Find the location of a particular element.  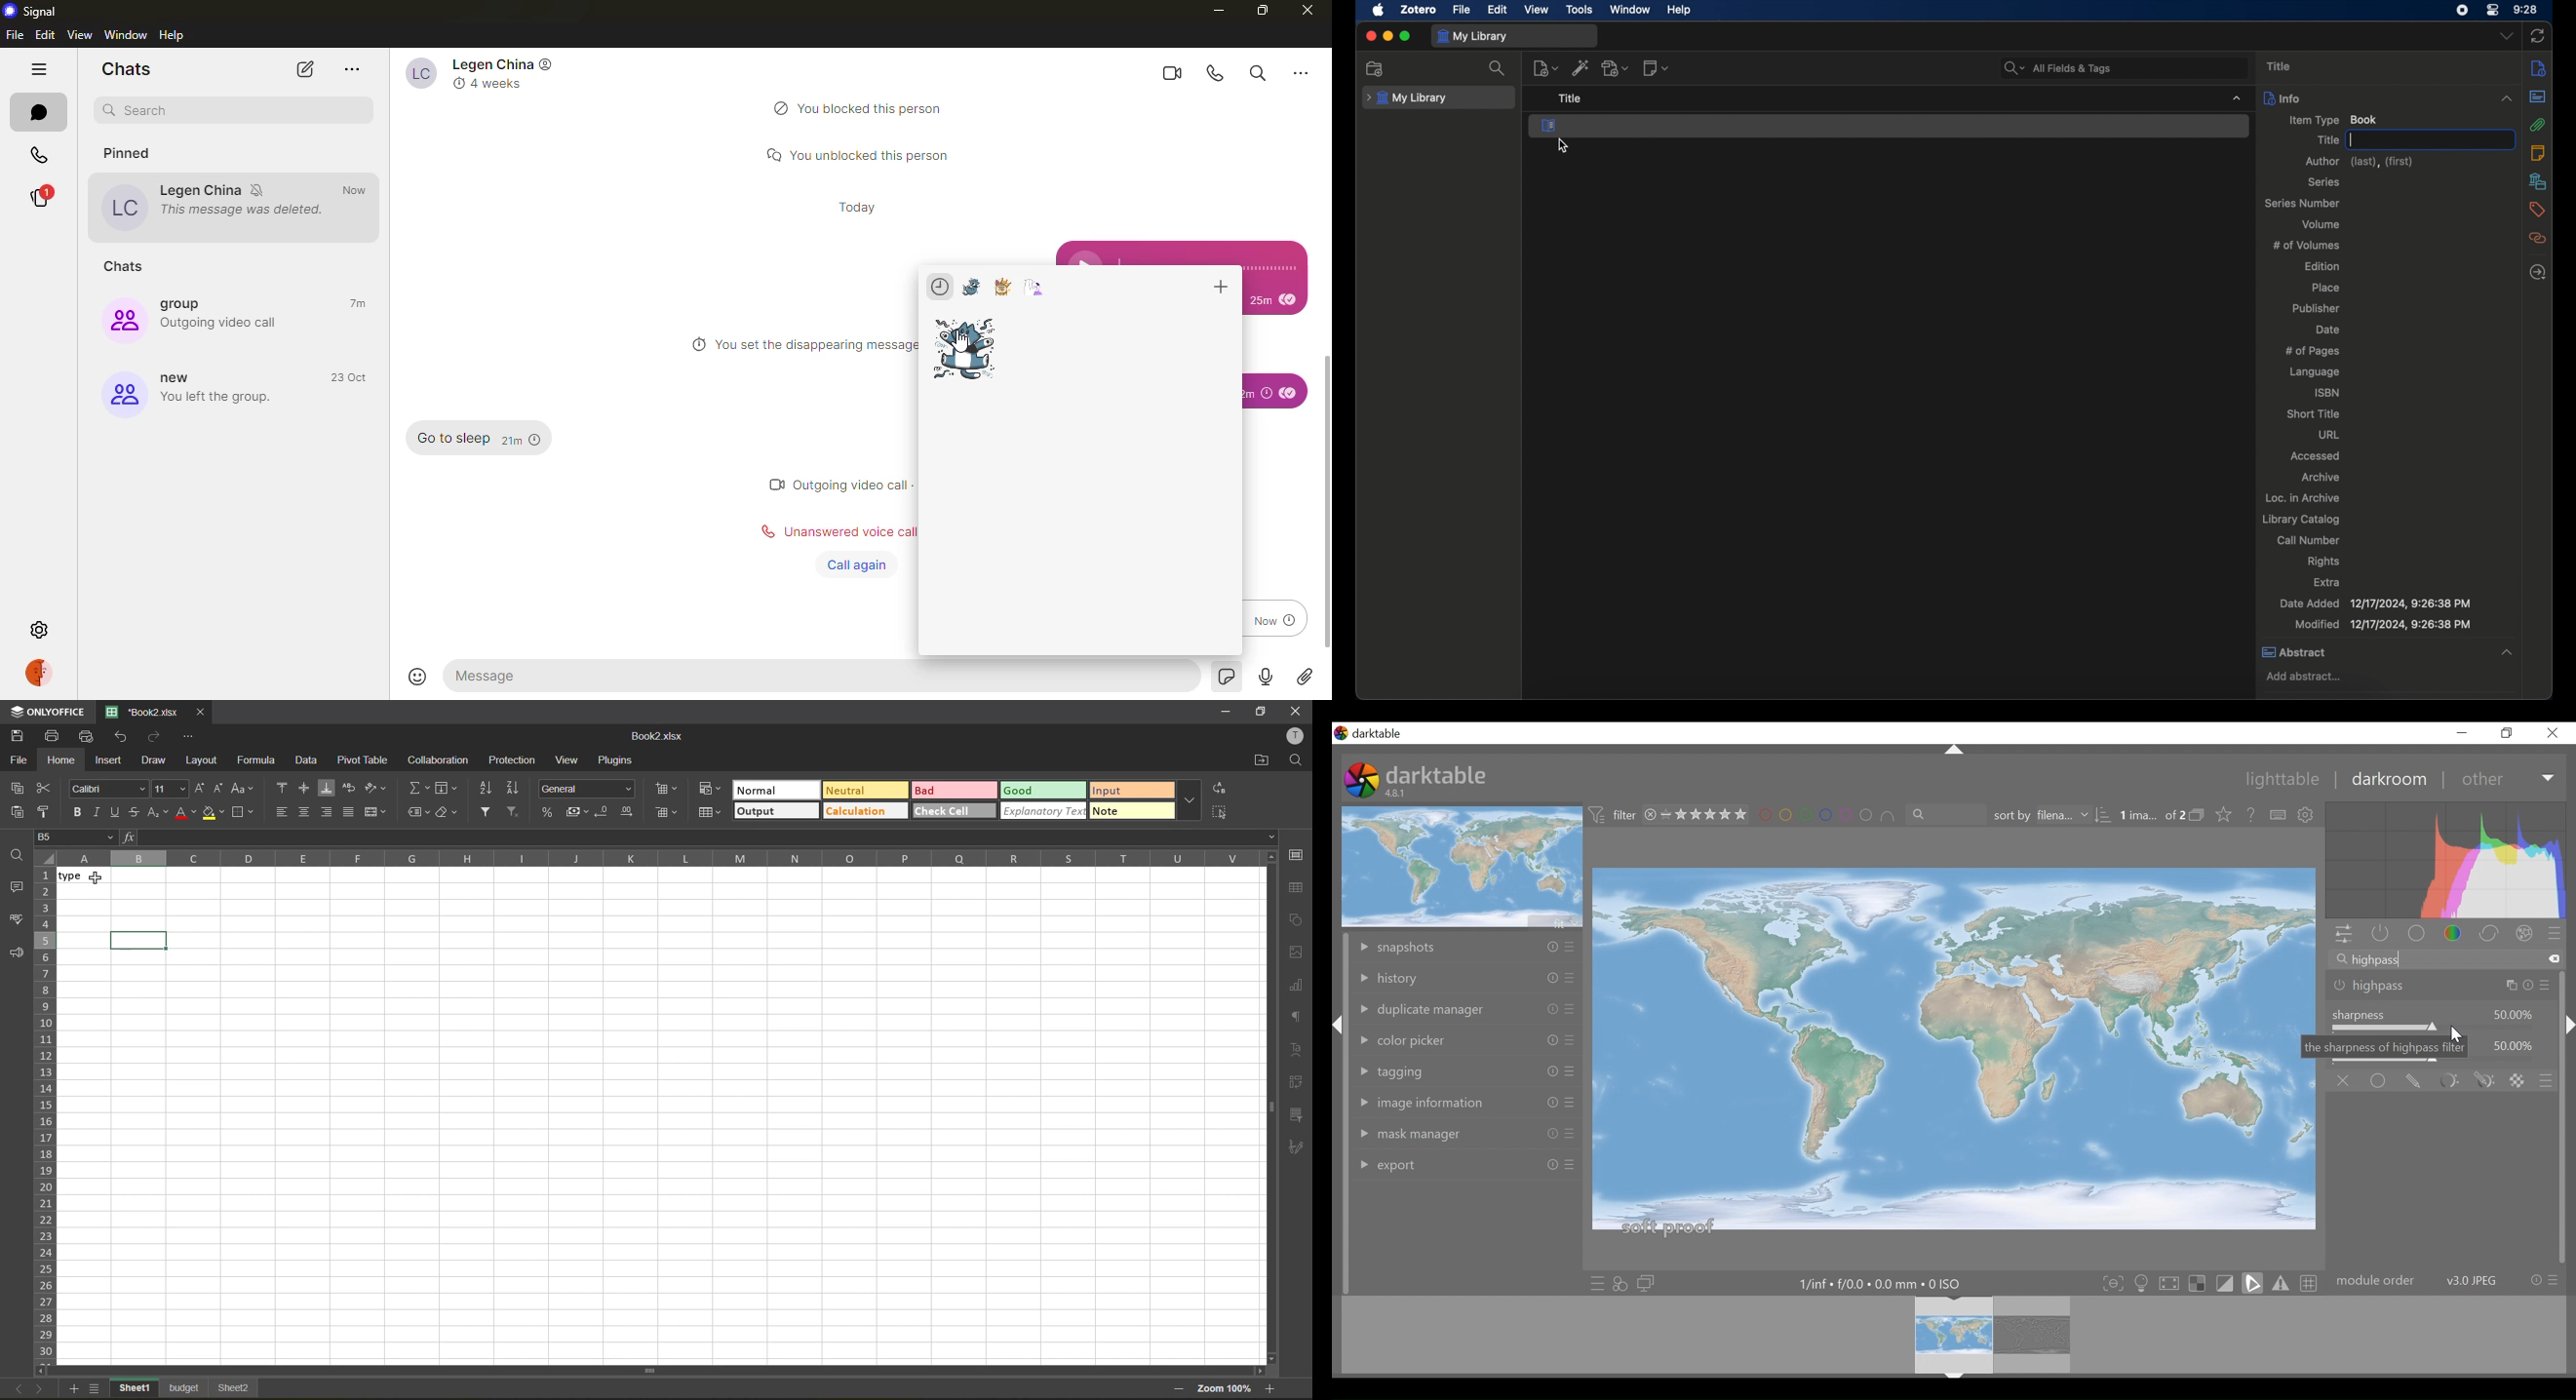

search is located at coordinates (1499, 67).